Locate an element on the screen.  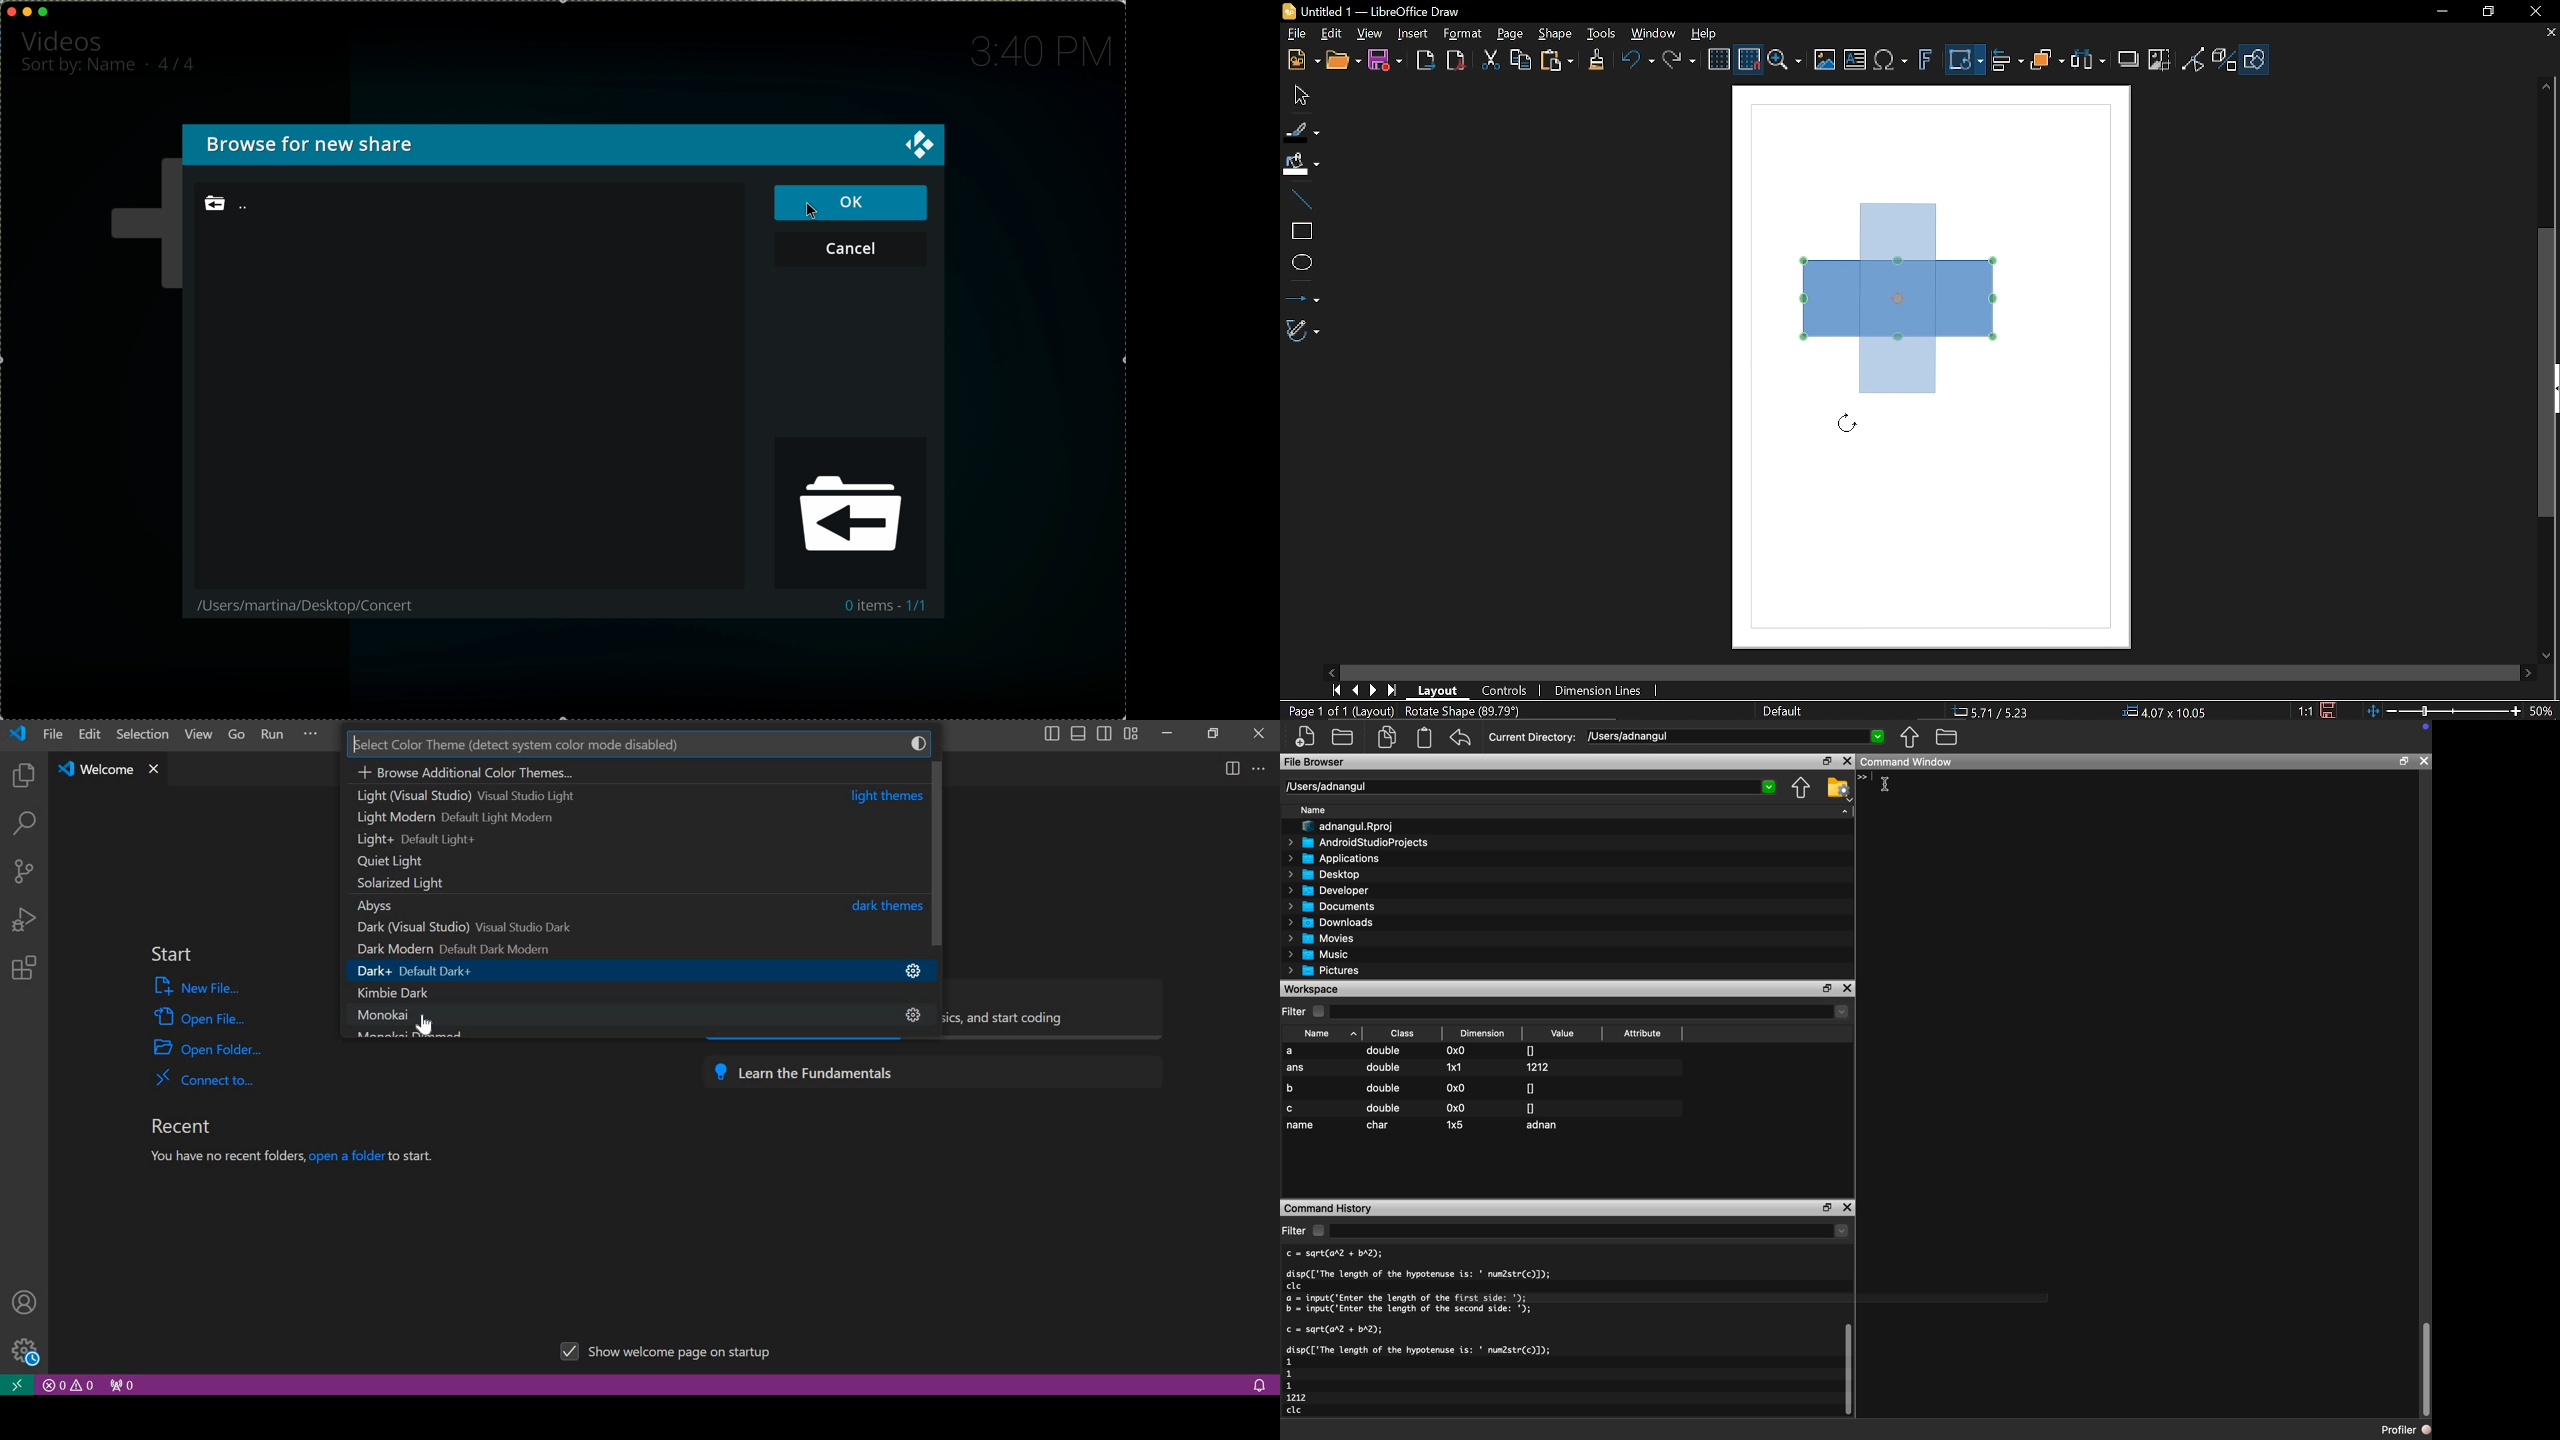
Move up is located at coordinates (2549, 87).